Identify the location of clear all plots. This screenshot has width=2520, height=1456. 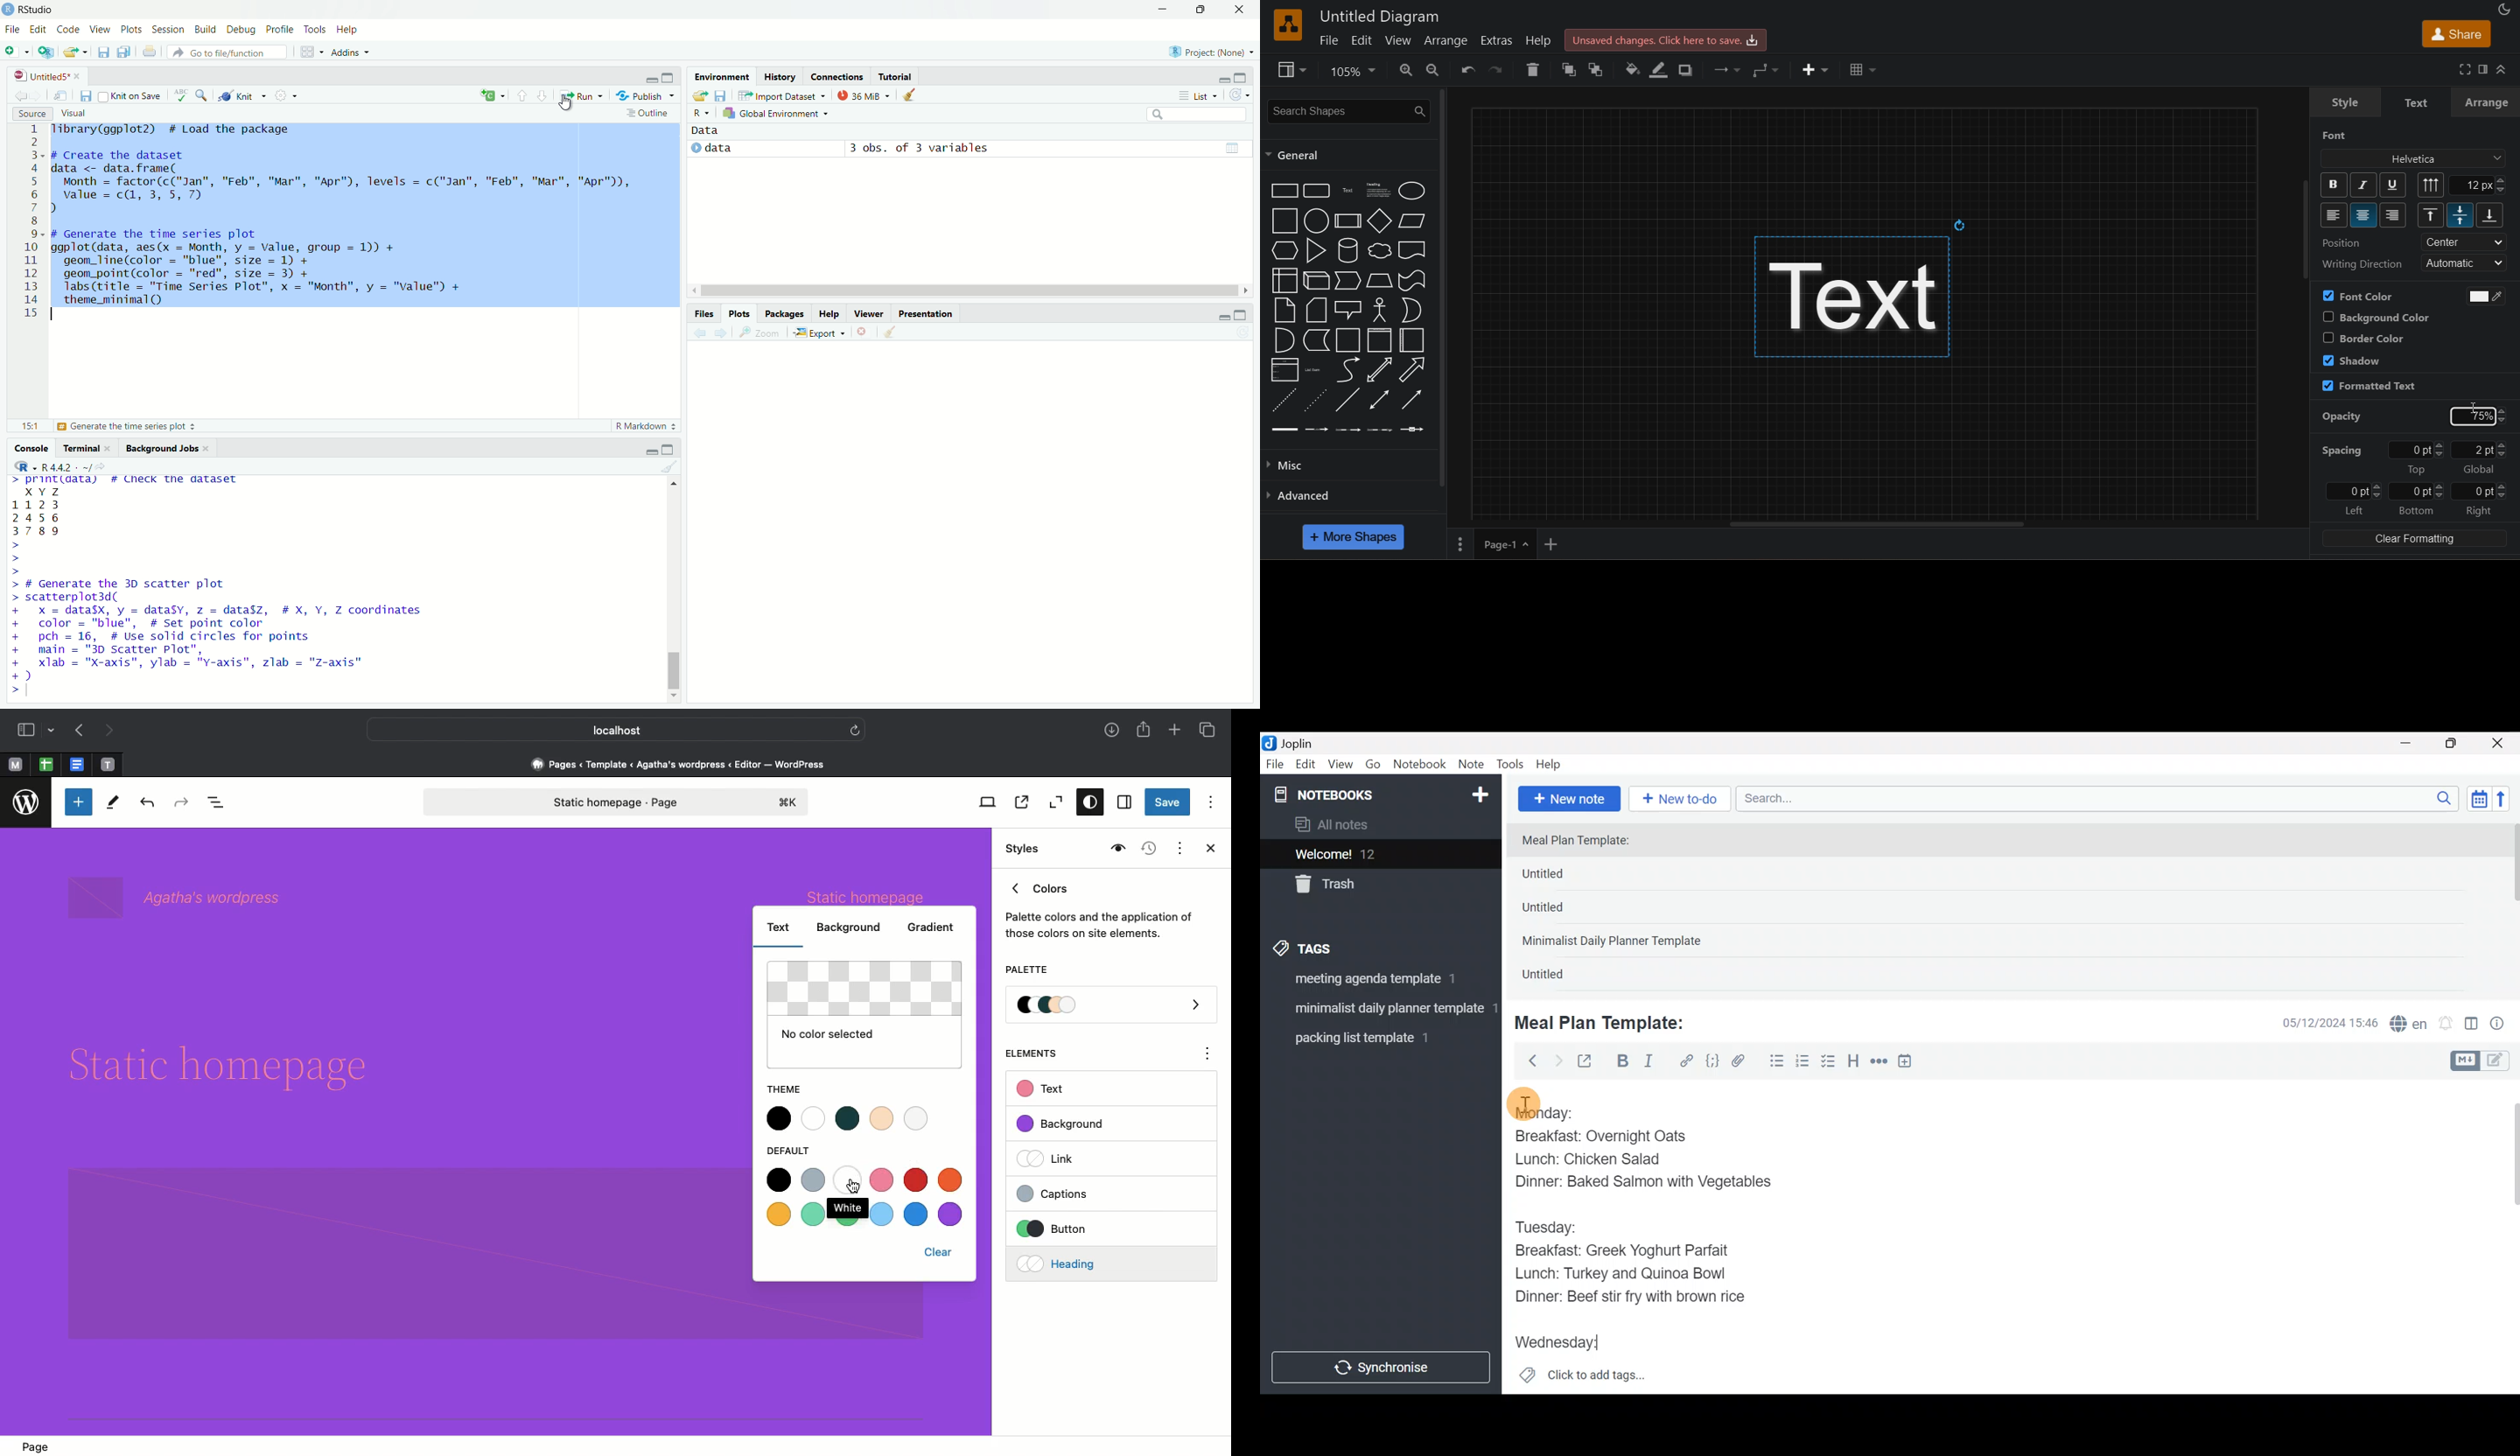
(891, 333).